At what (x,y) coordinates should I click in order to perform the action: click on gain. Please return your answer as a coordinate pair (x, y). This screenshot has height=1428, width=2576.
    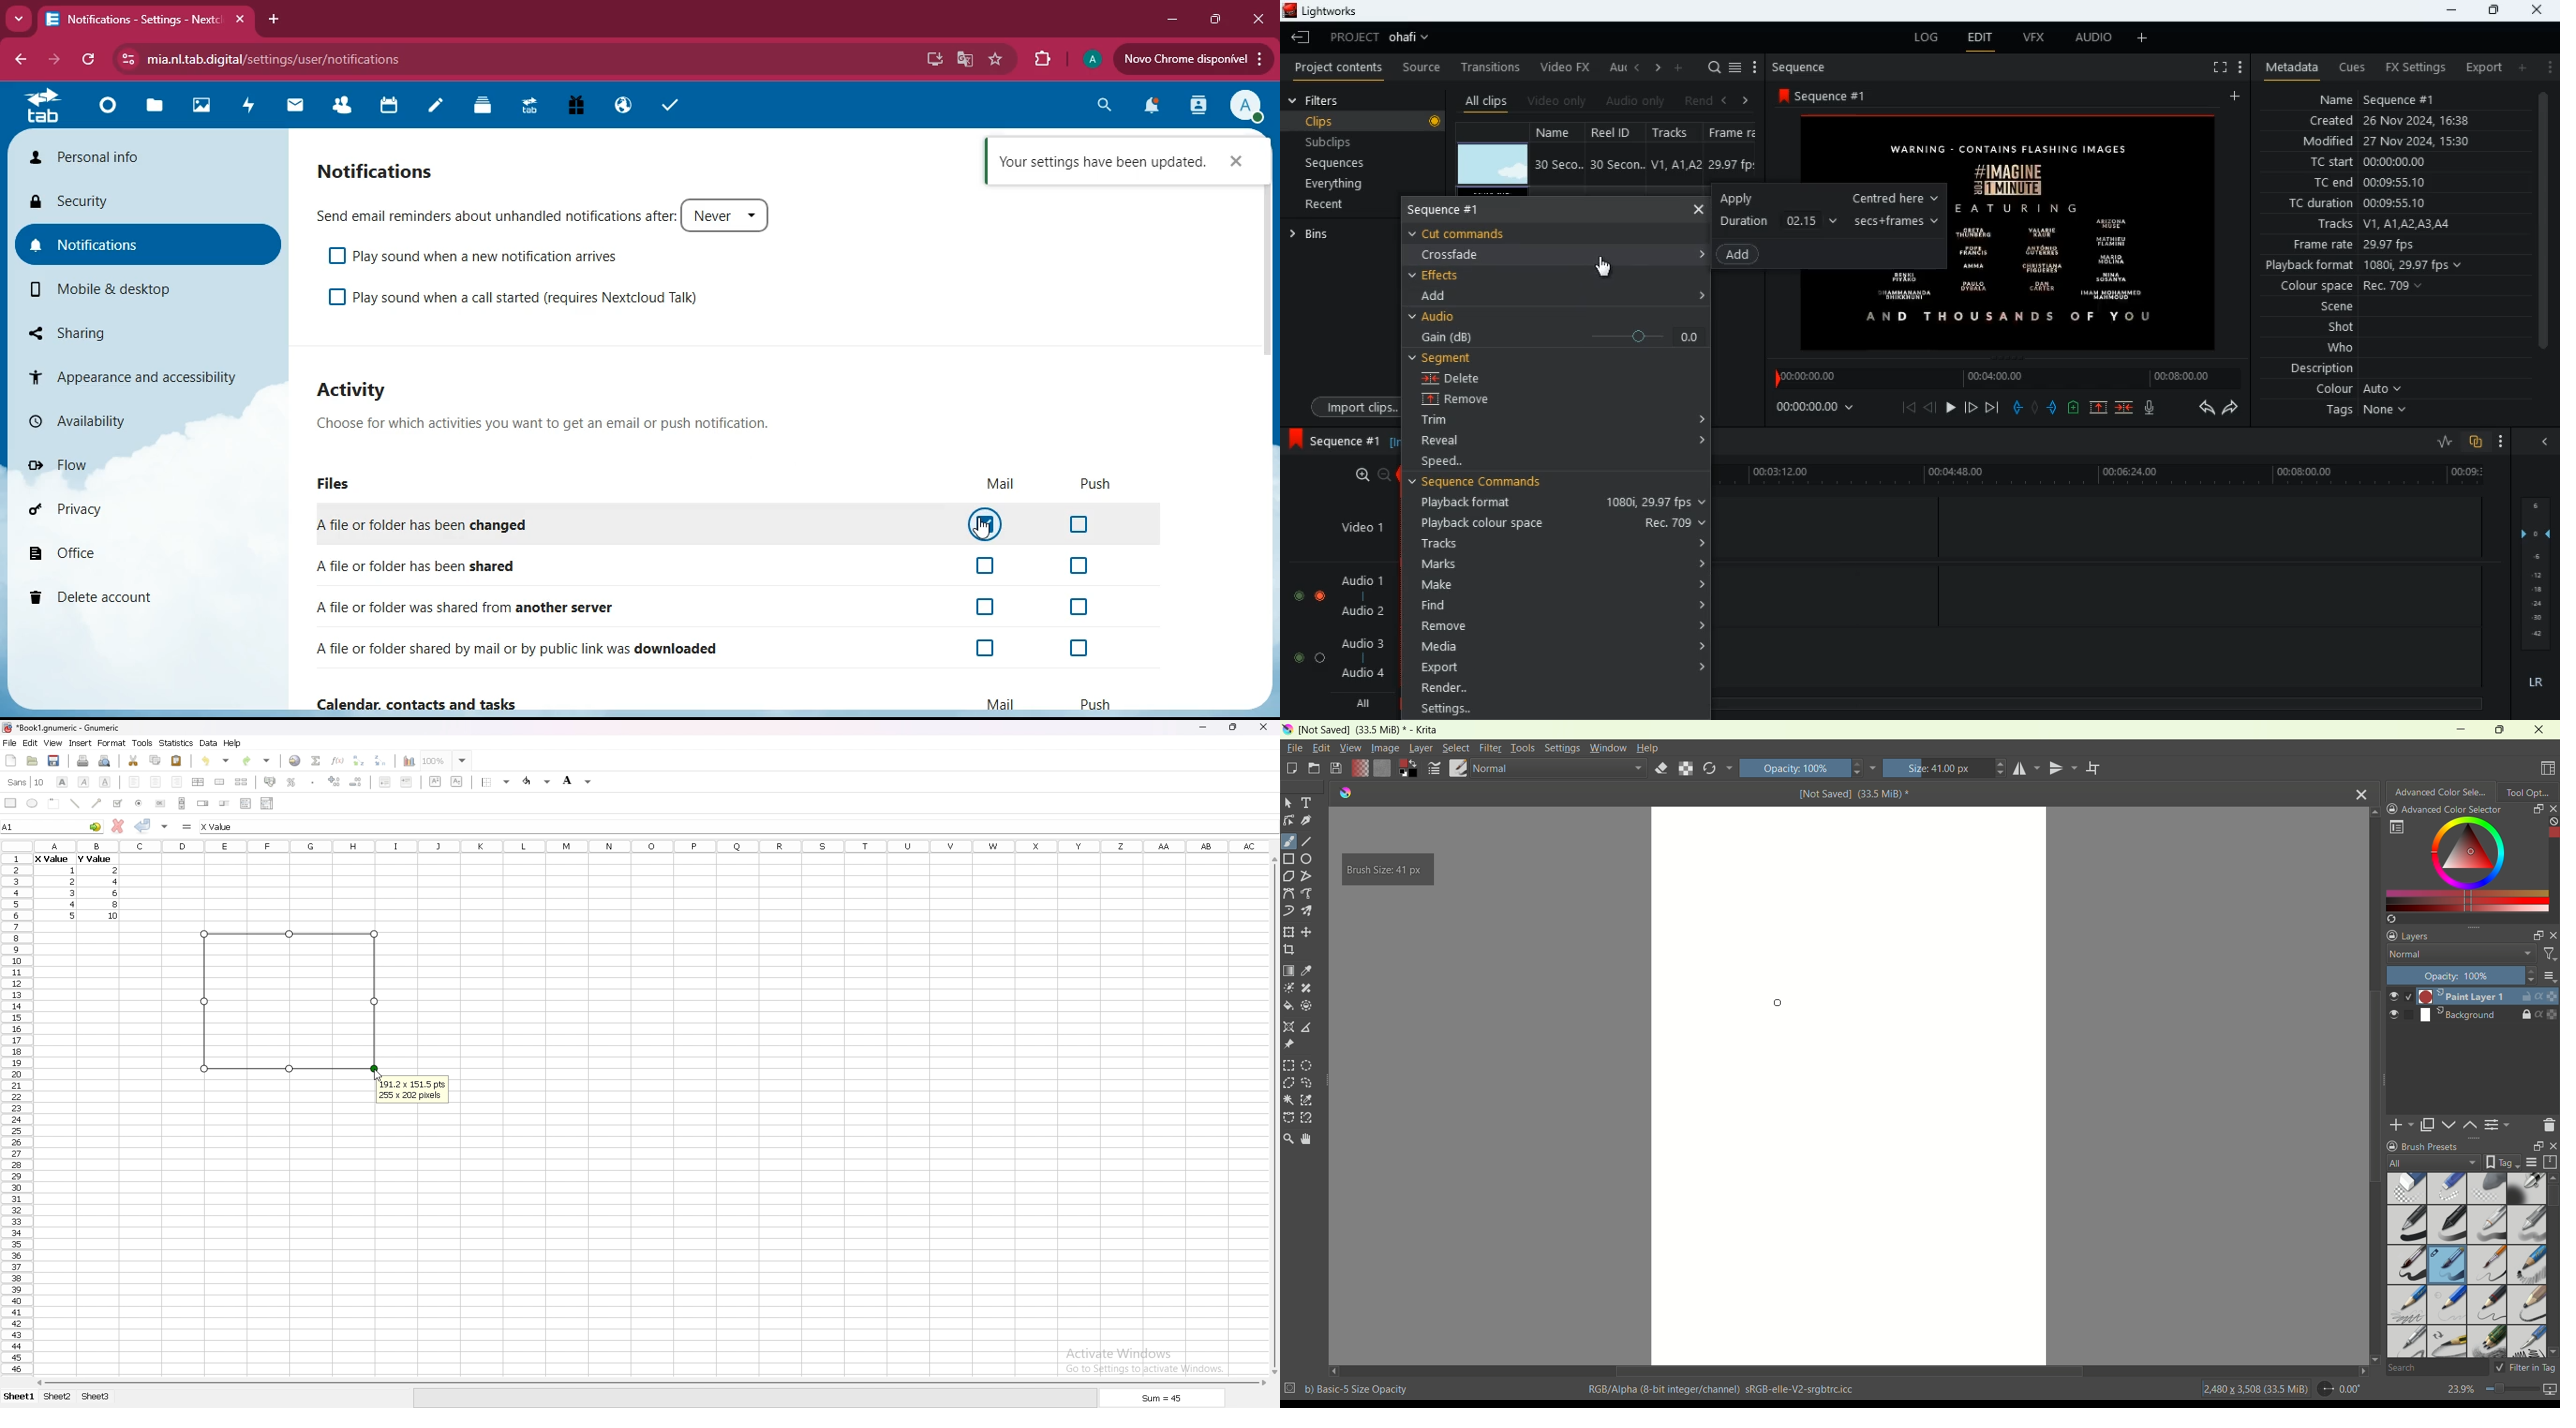
    Looking at the image, I should click on (1558, 336).